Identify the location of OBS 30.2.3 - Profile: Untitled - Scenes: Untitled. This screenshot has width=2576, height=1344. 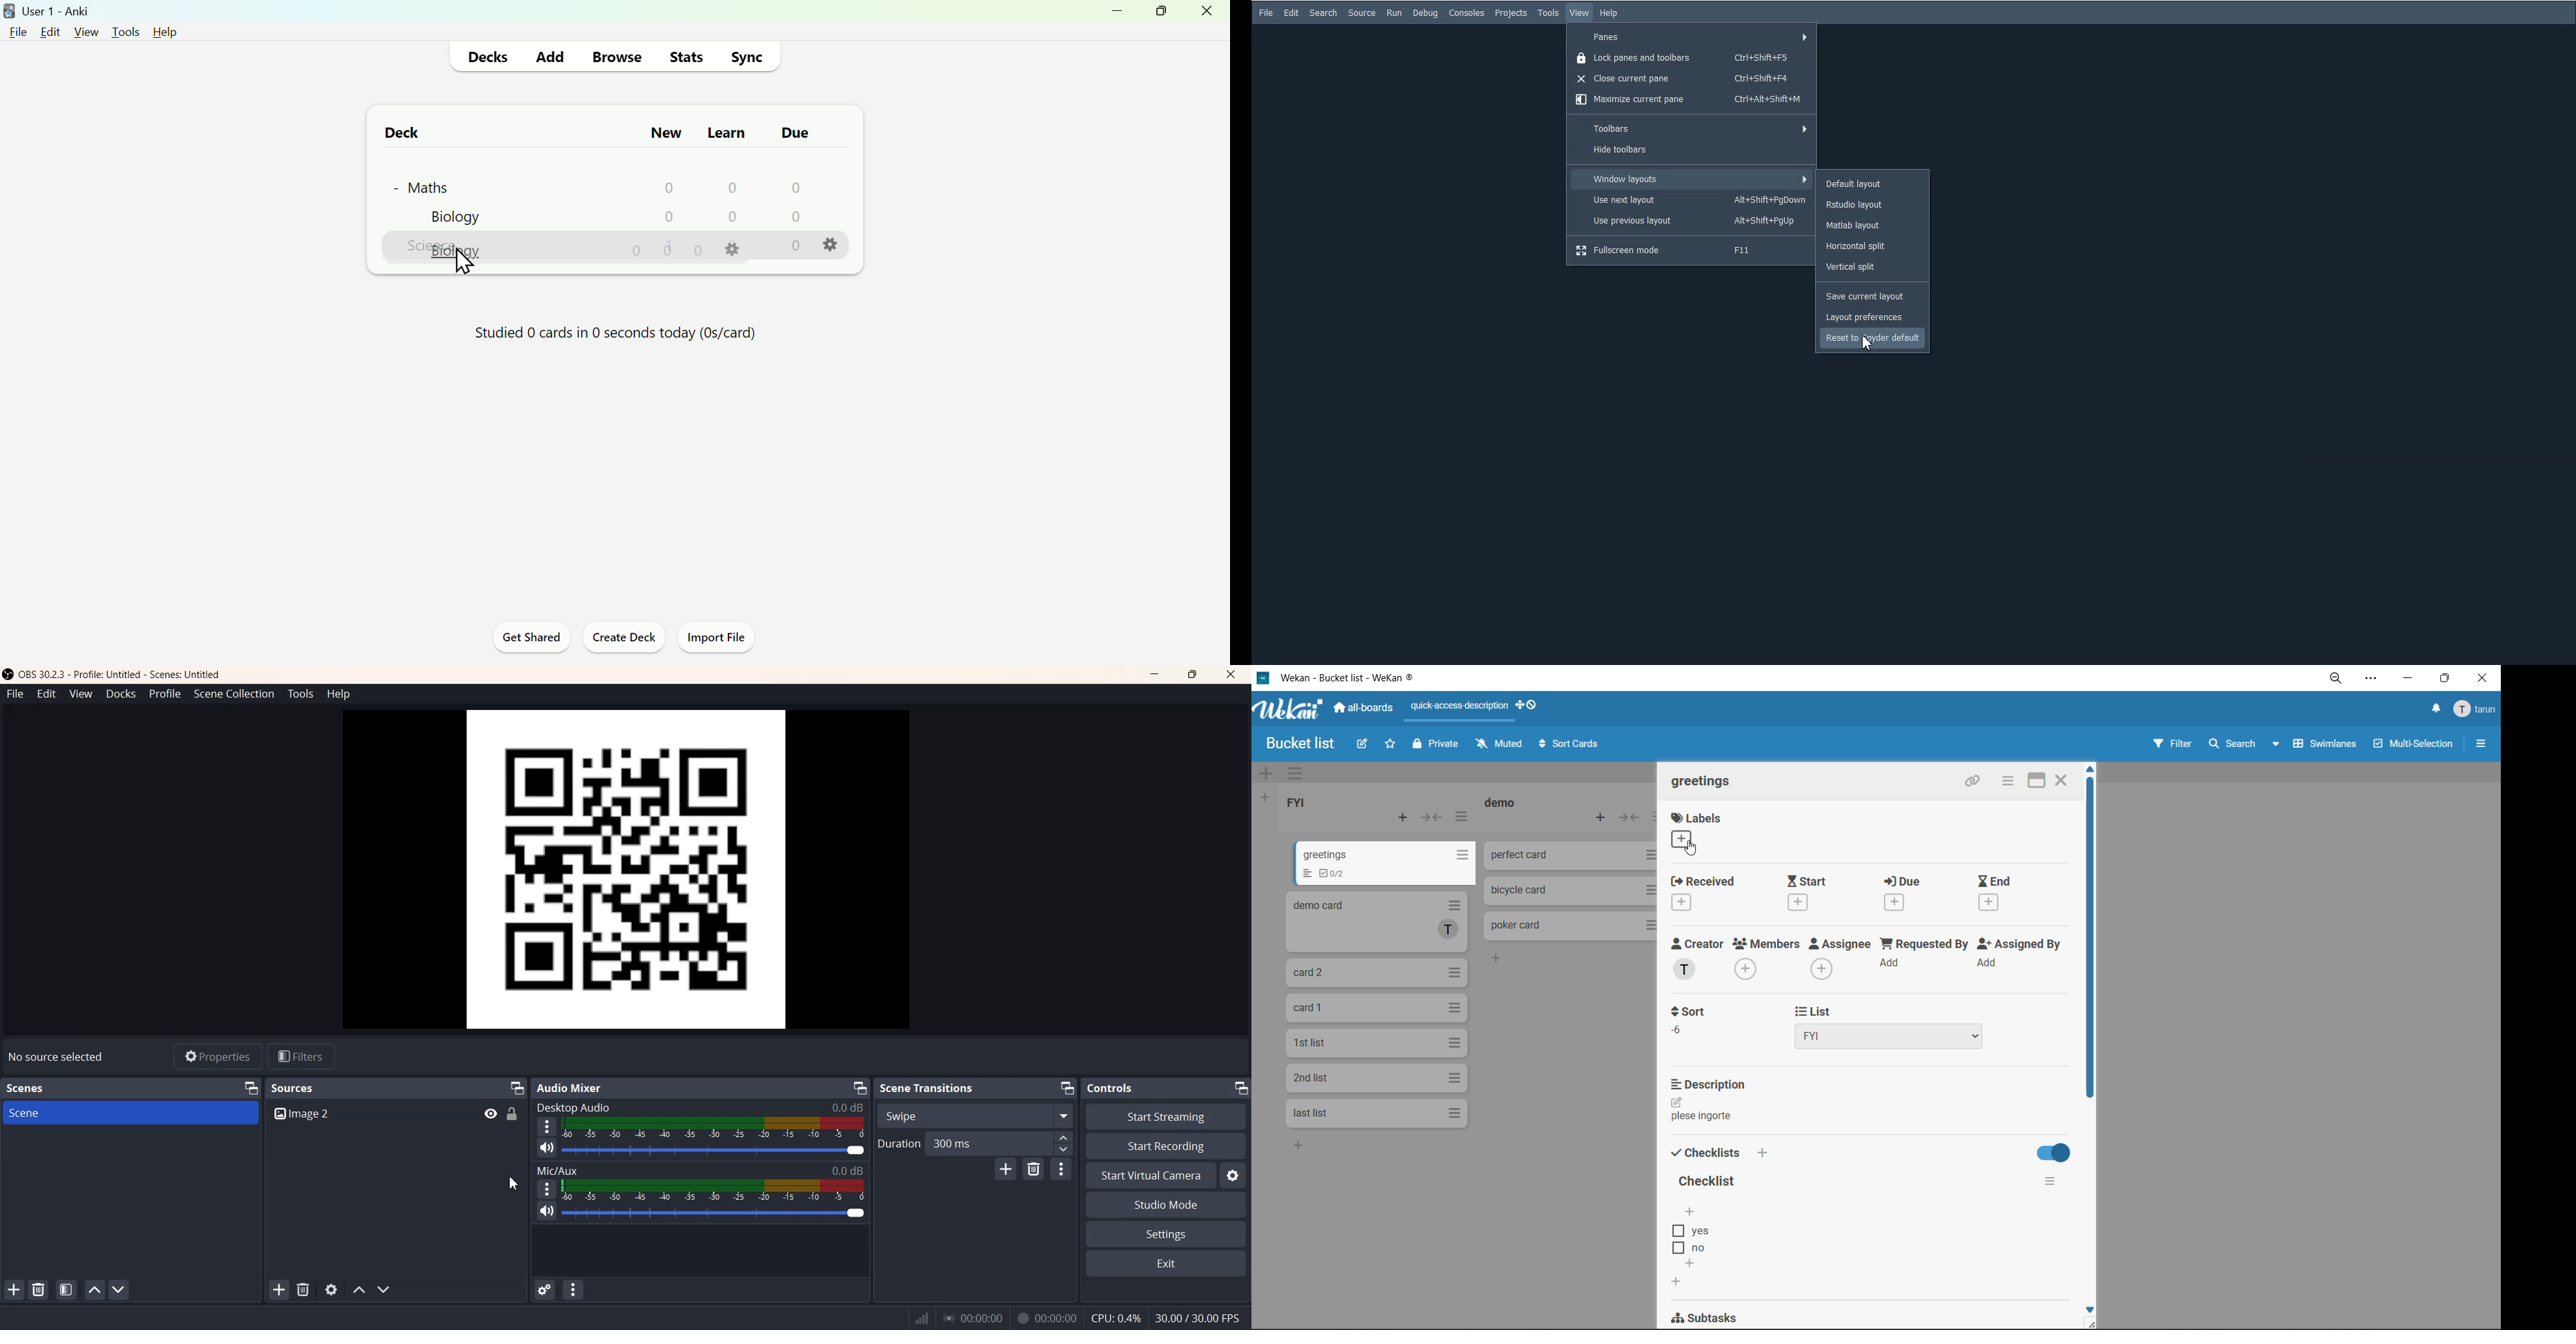
(113, 673).